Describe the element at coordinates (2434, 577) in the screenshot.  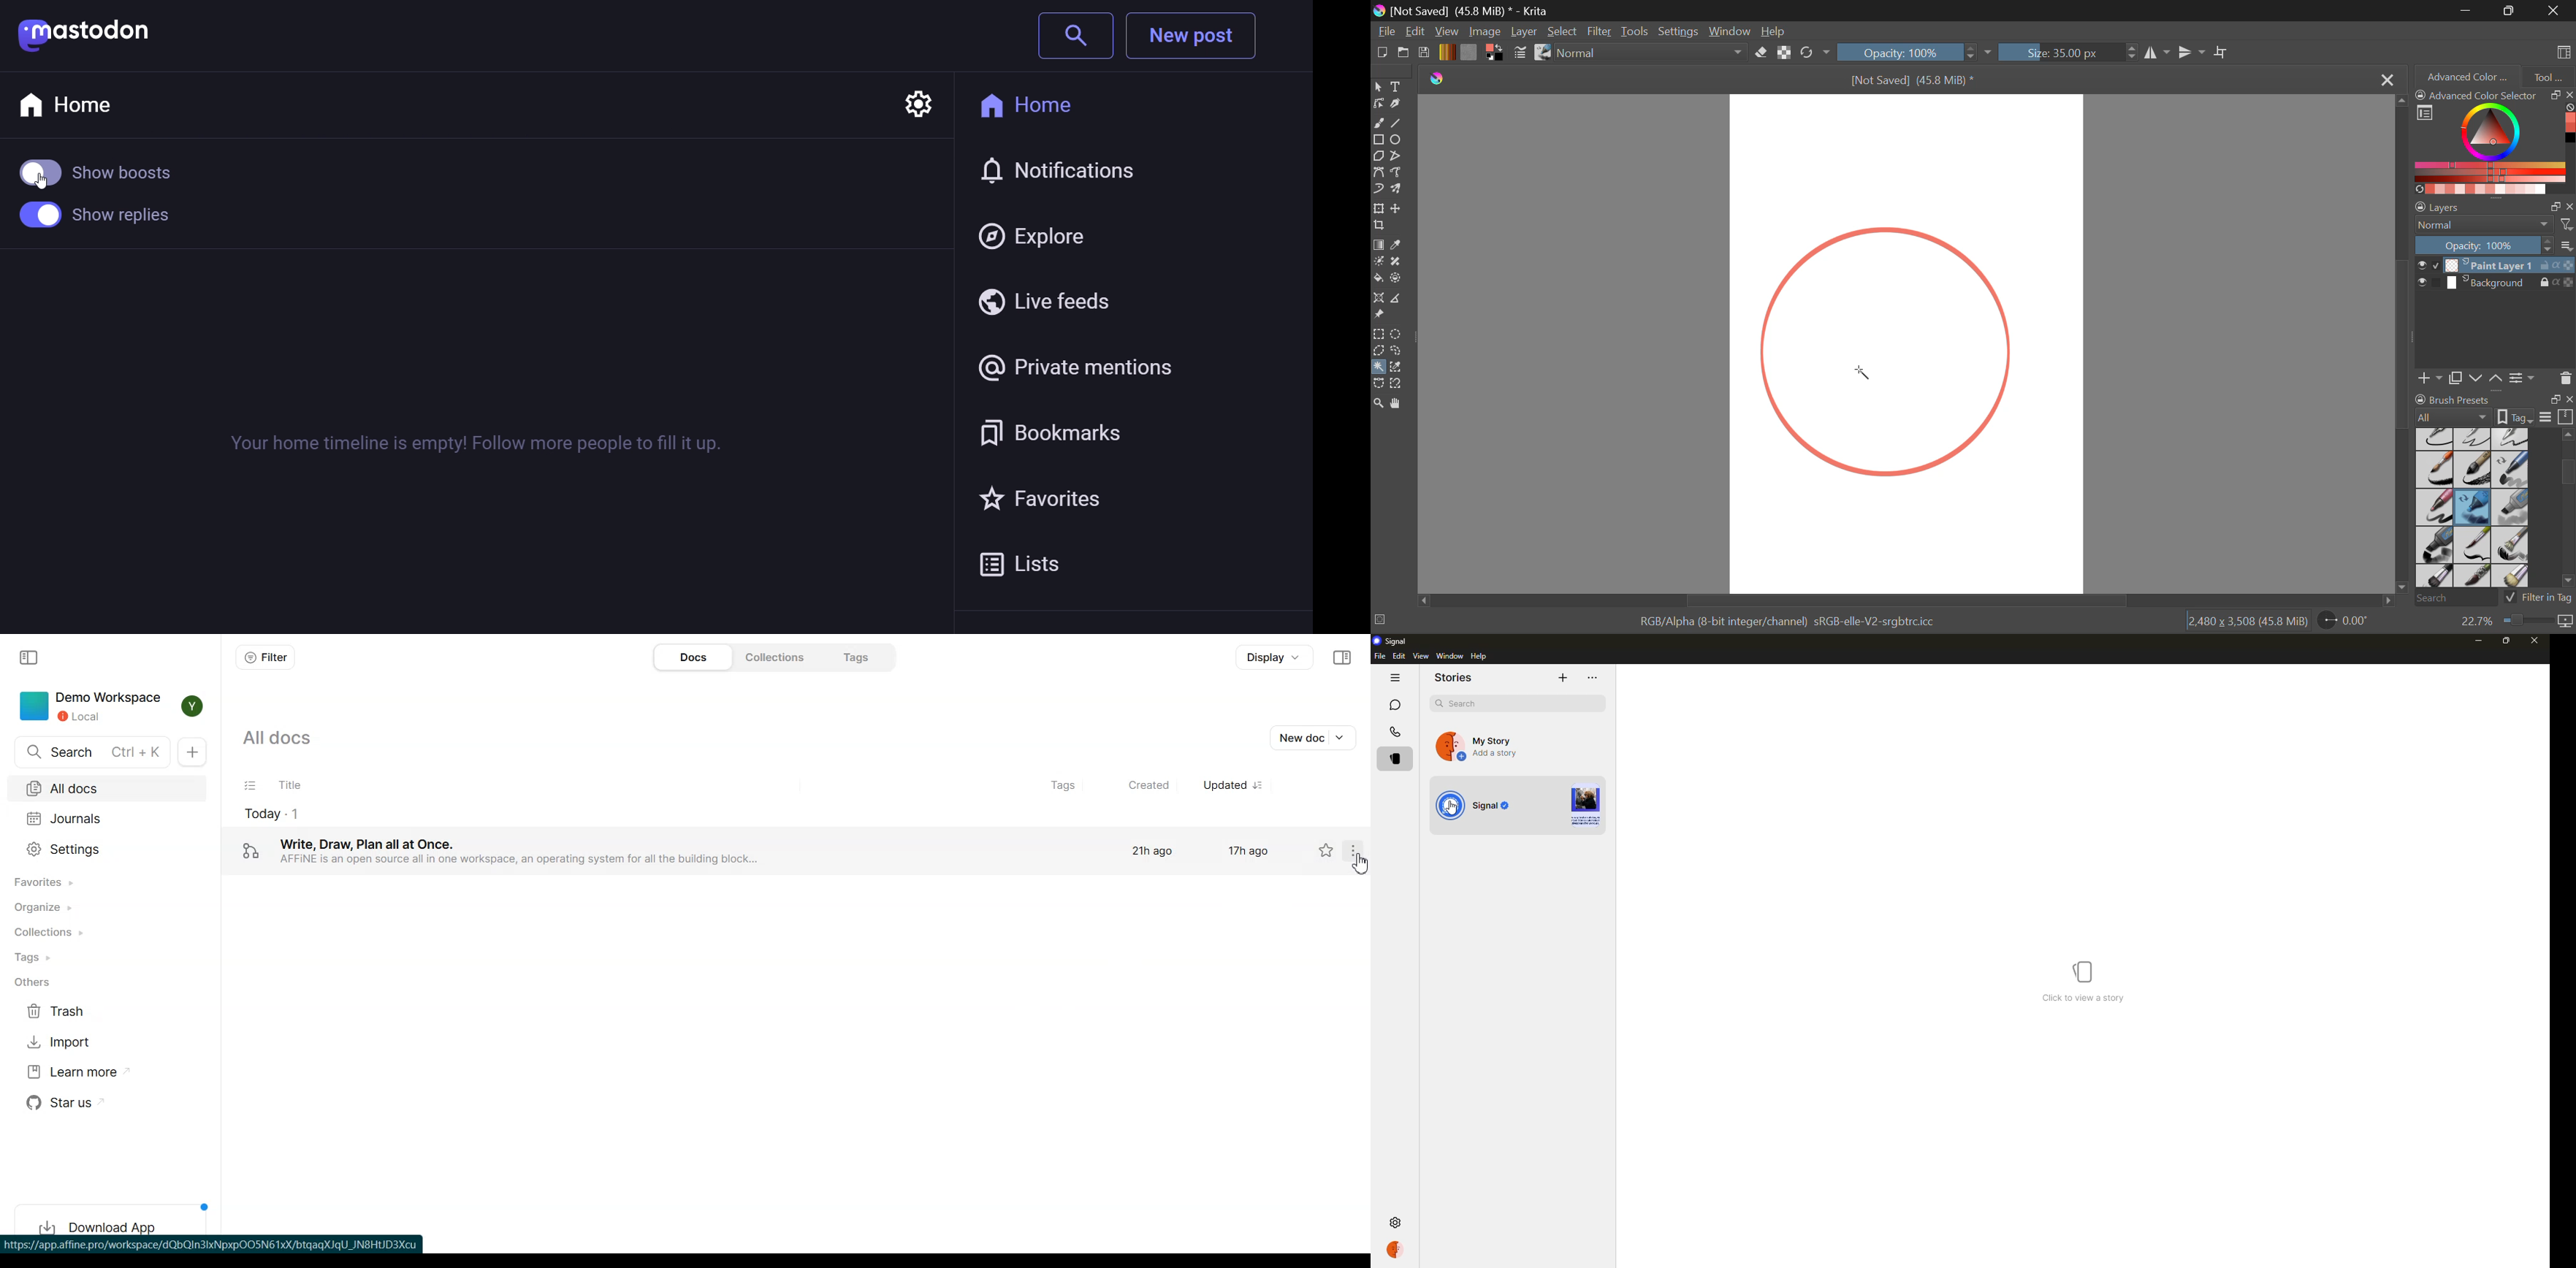
I see `Bristles-3 Large Smooth` at that location.